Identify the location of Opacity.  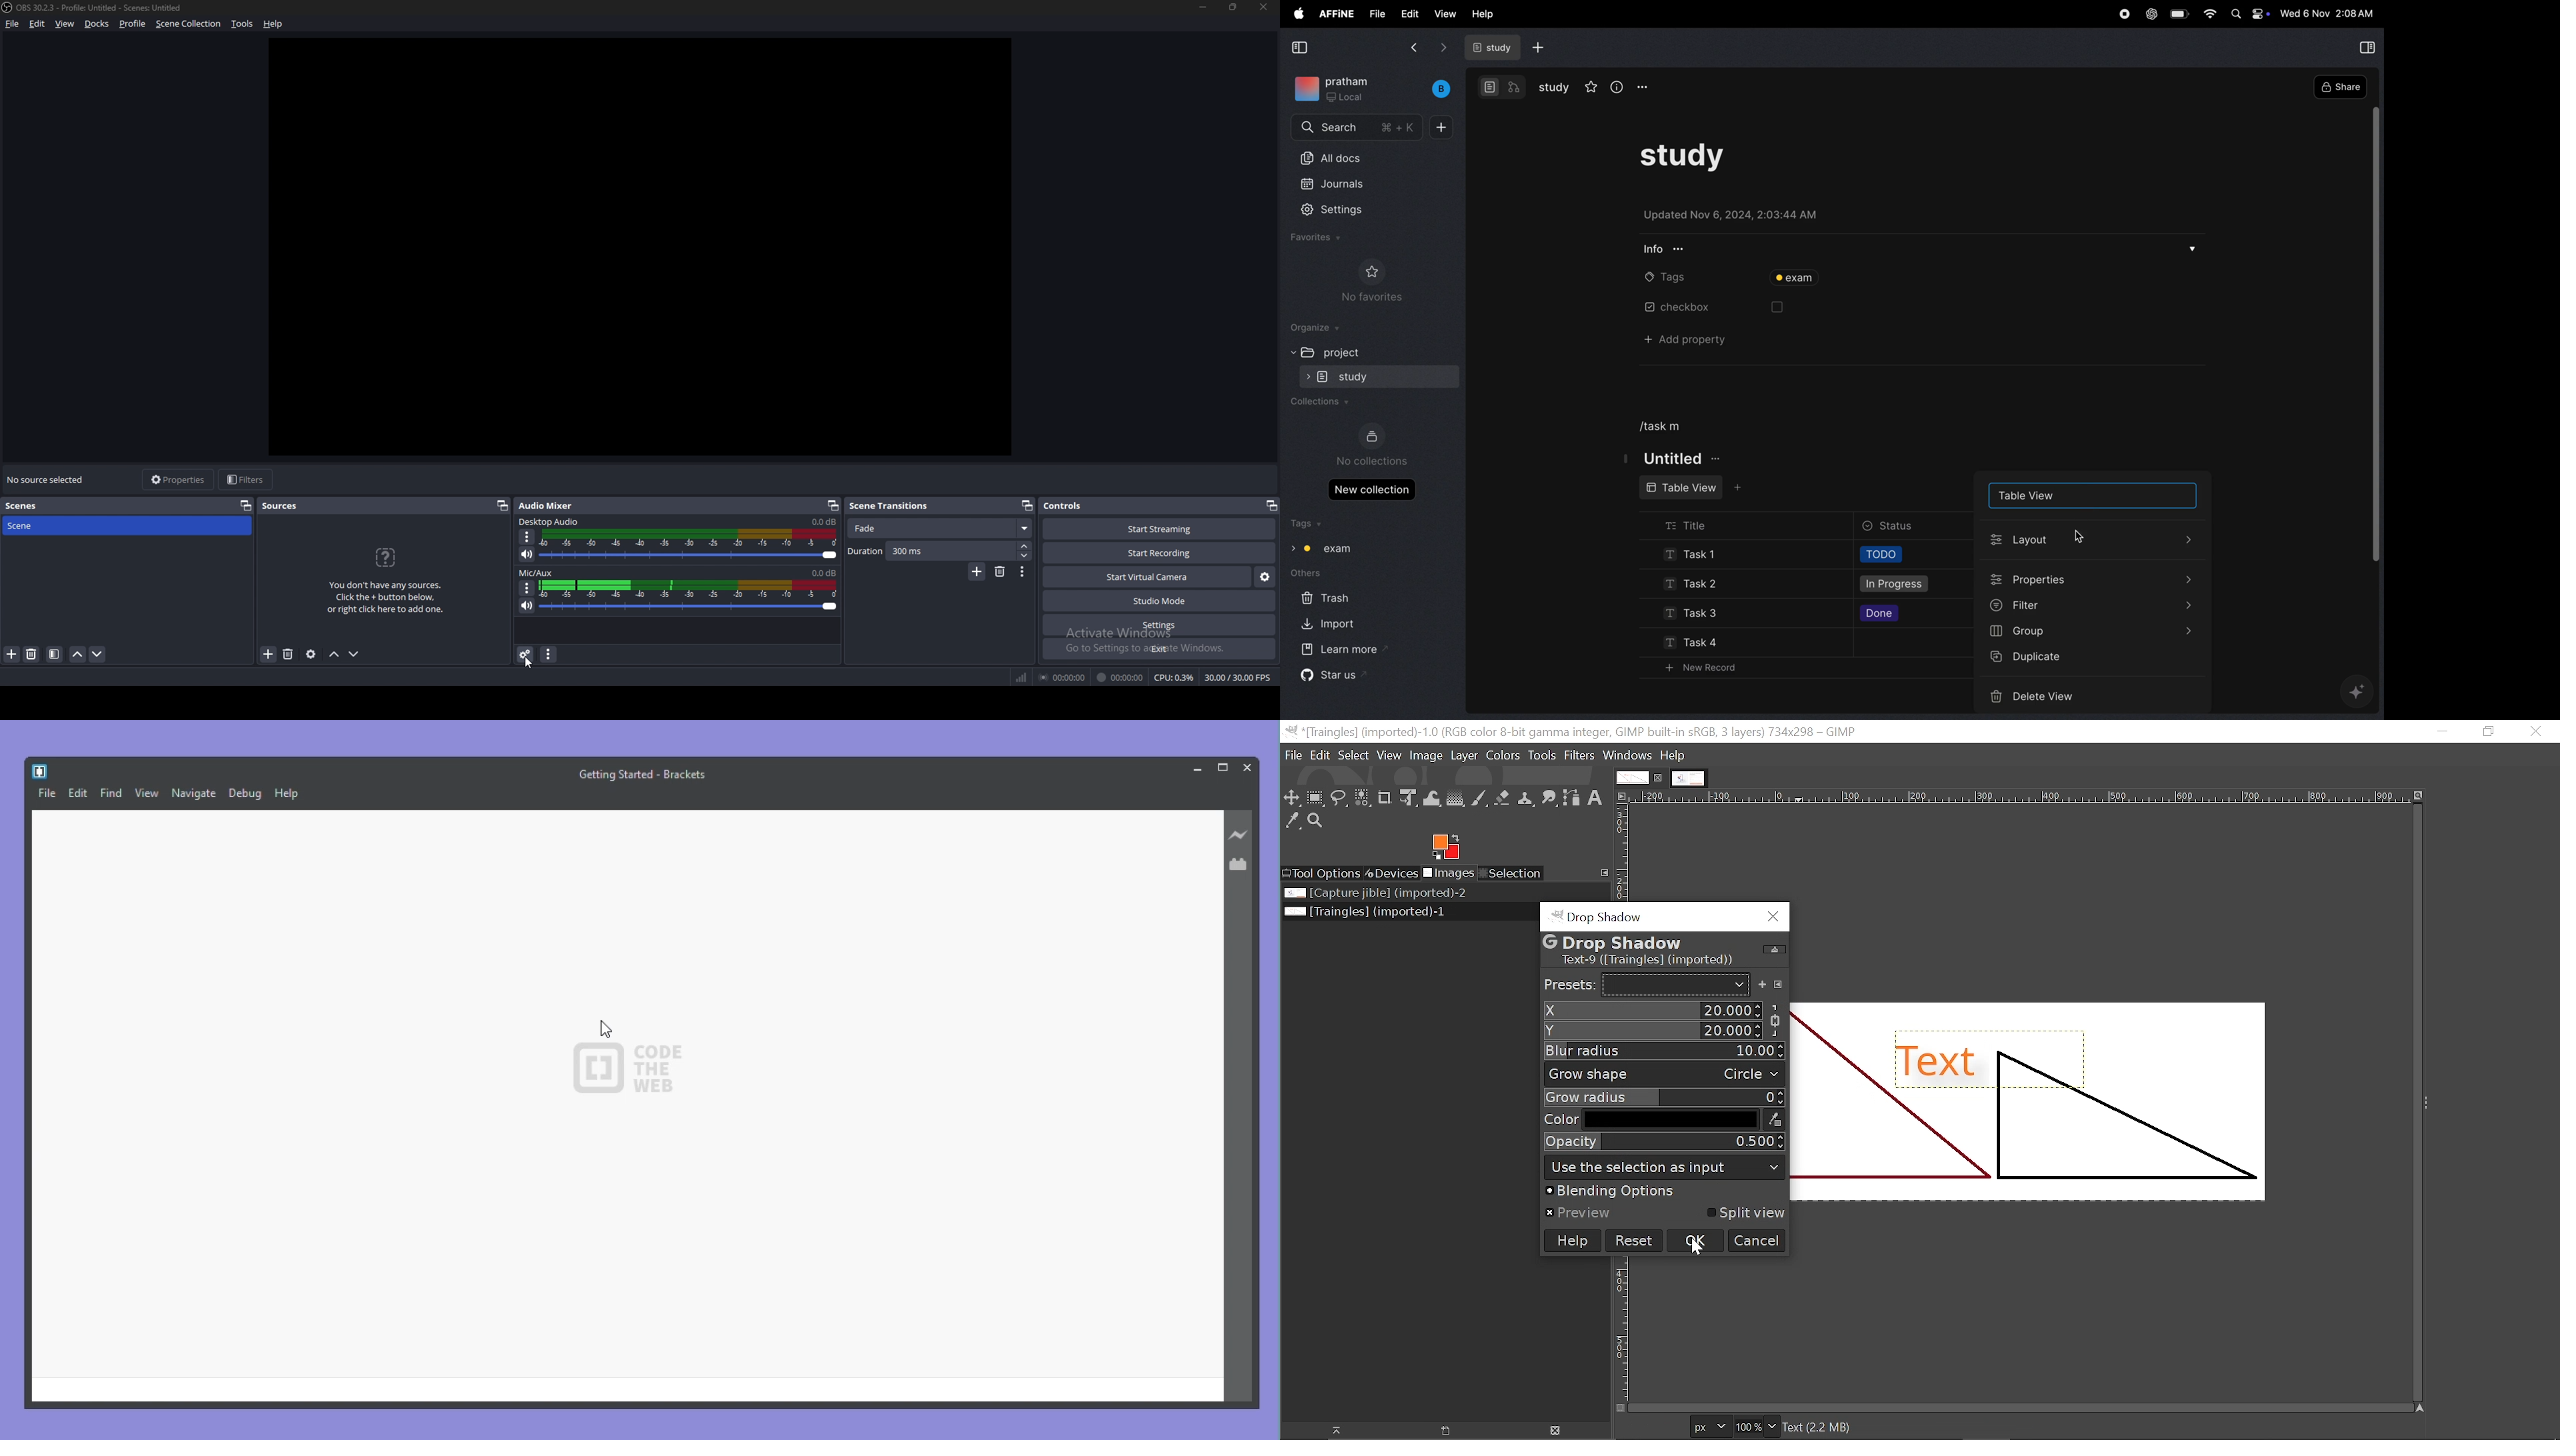
(1666, 1142).